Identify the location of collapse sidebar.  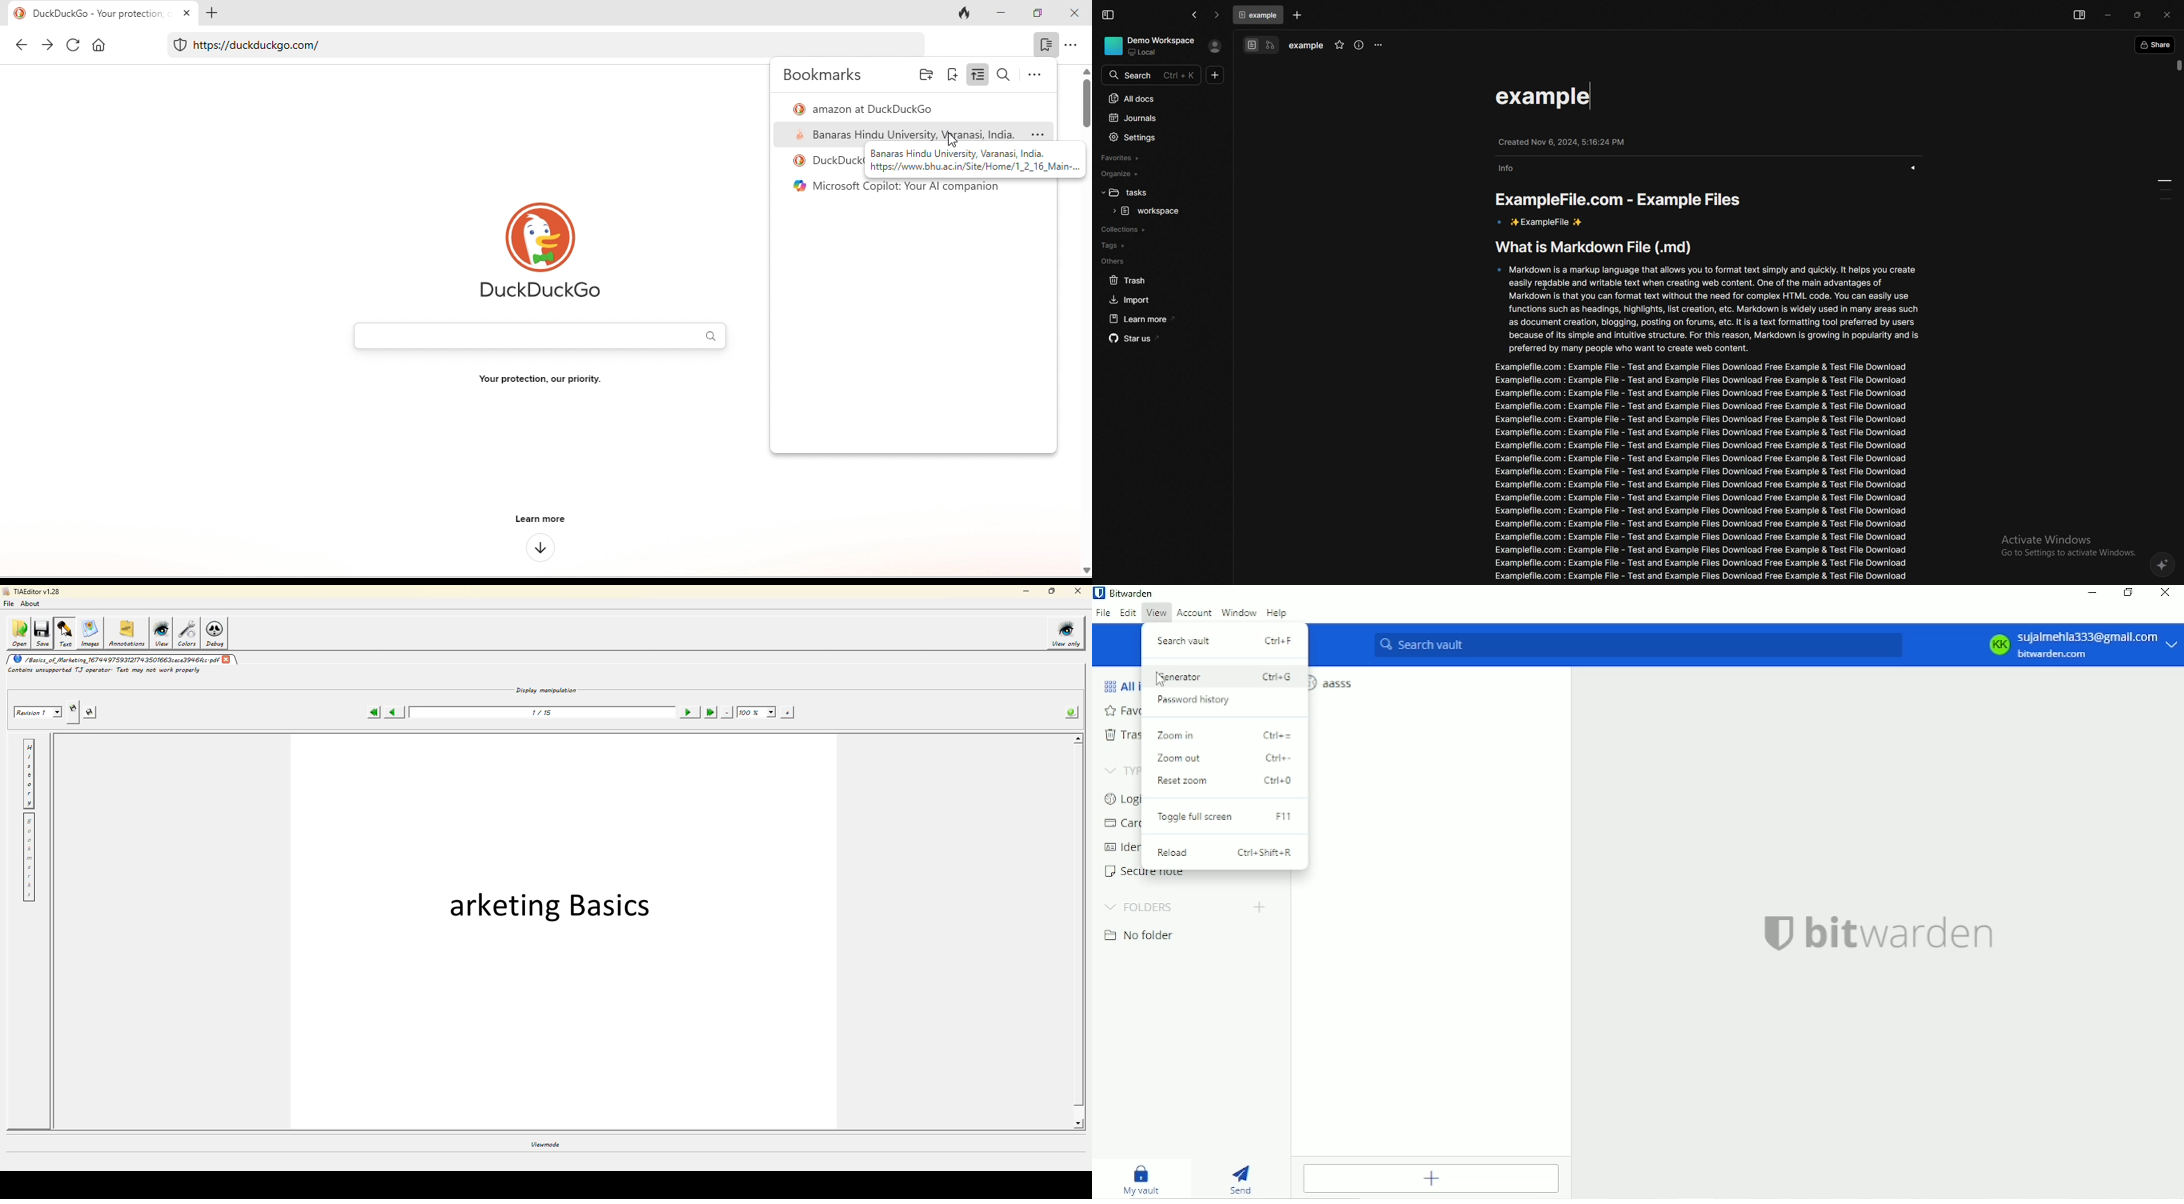
(1108, 15).